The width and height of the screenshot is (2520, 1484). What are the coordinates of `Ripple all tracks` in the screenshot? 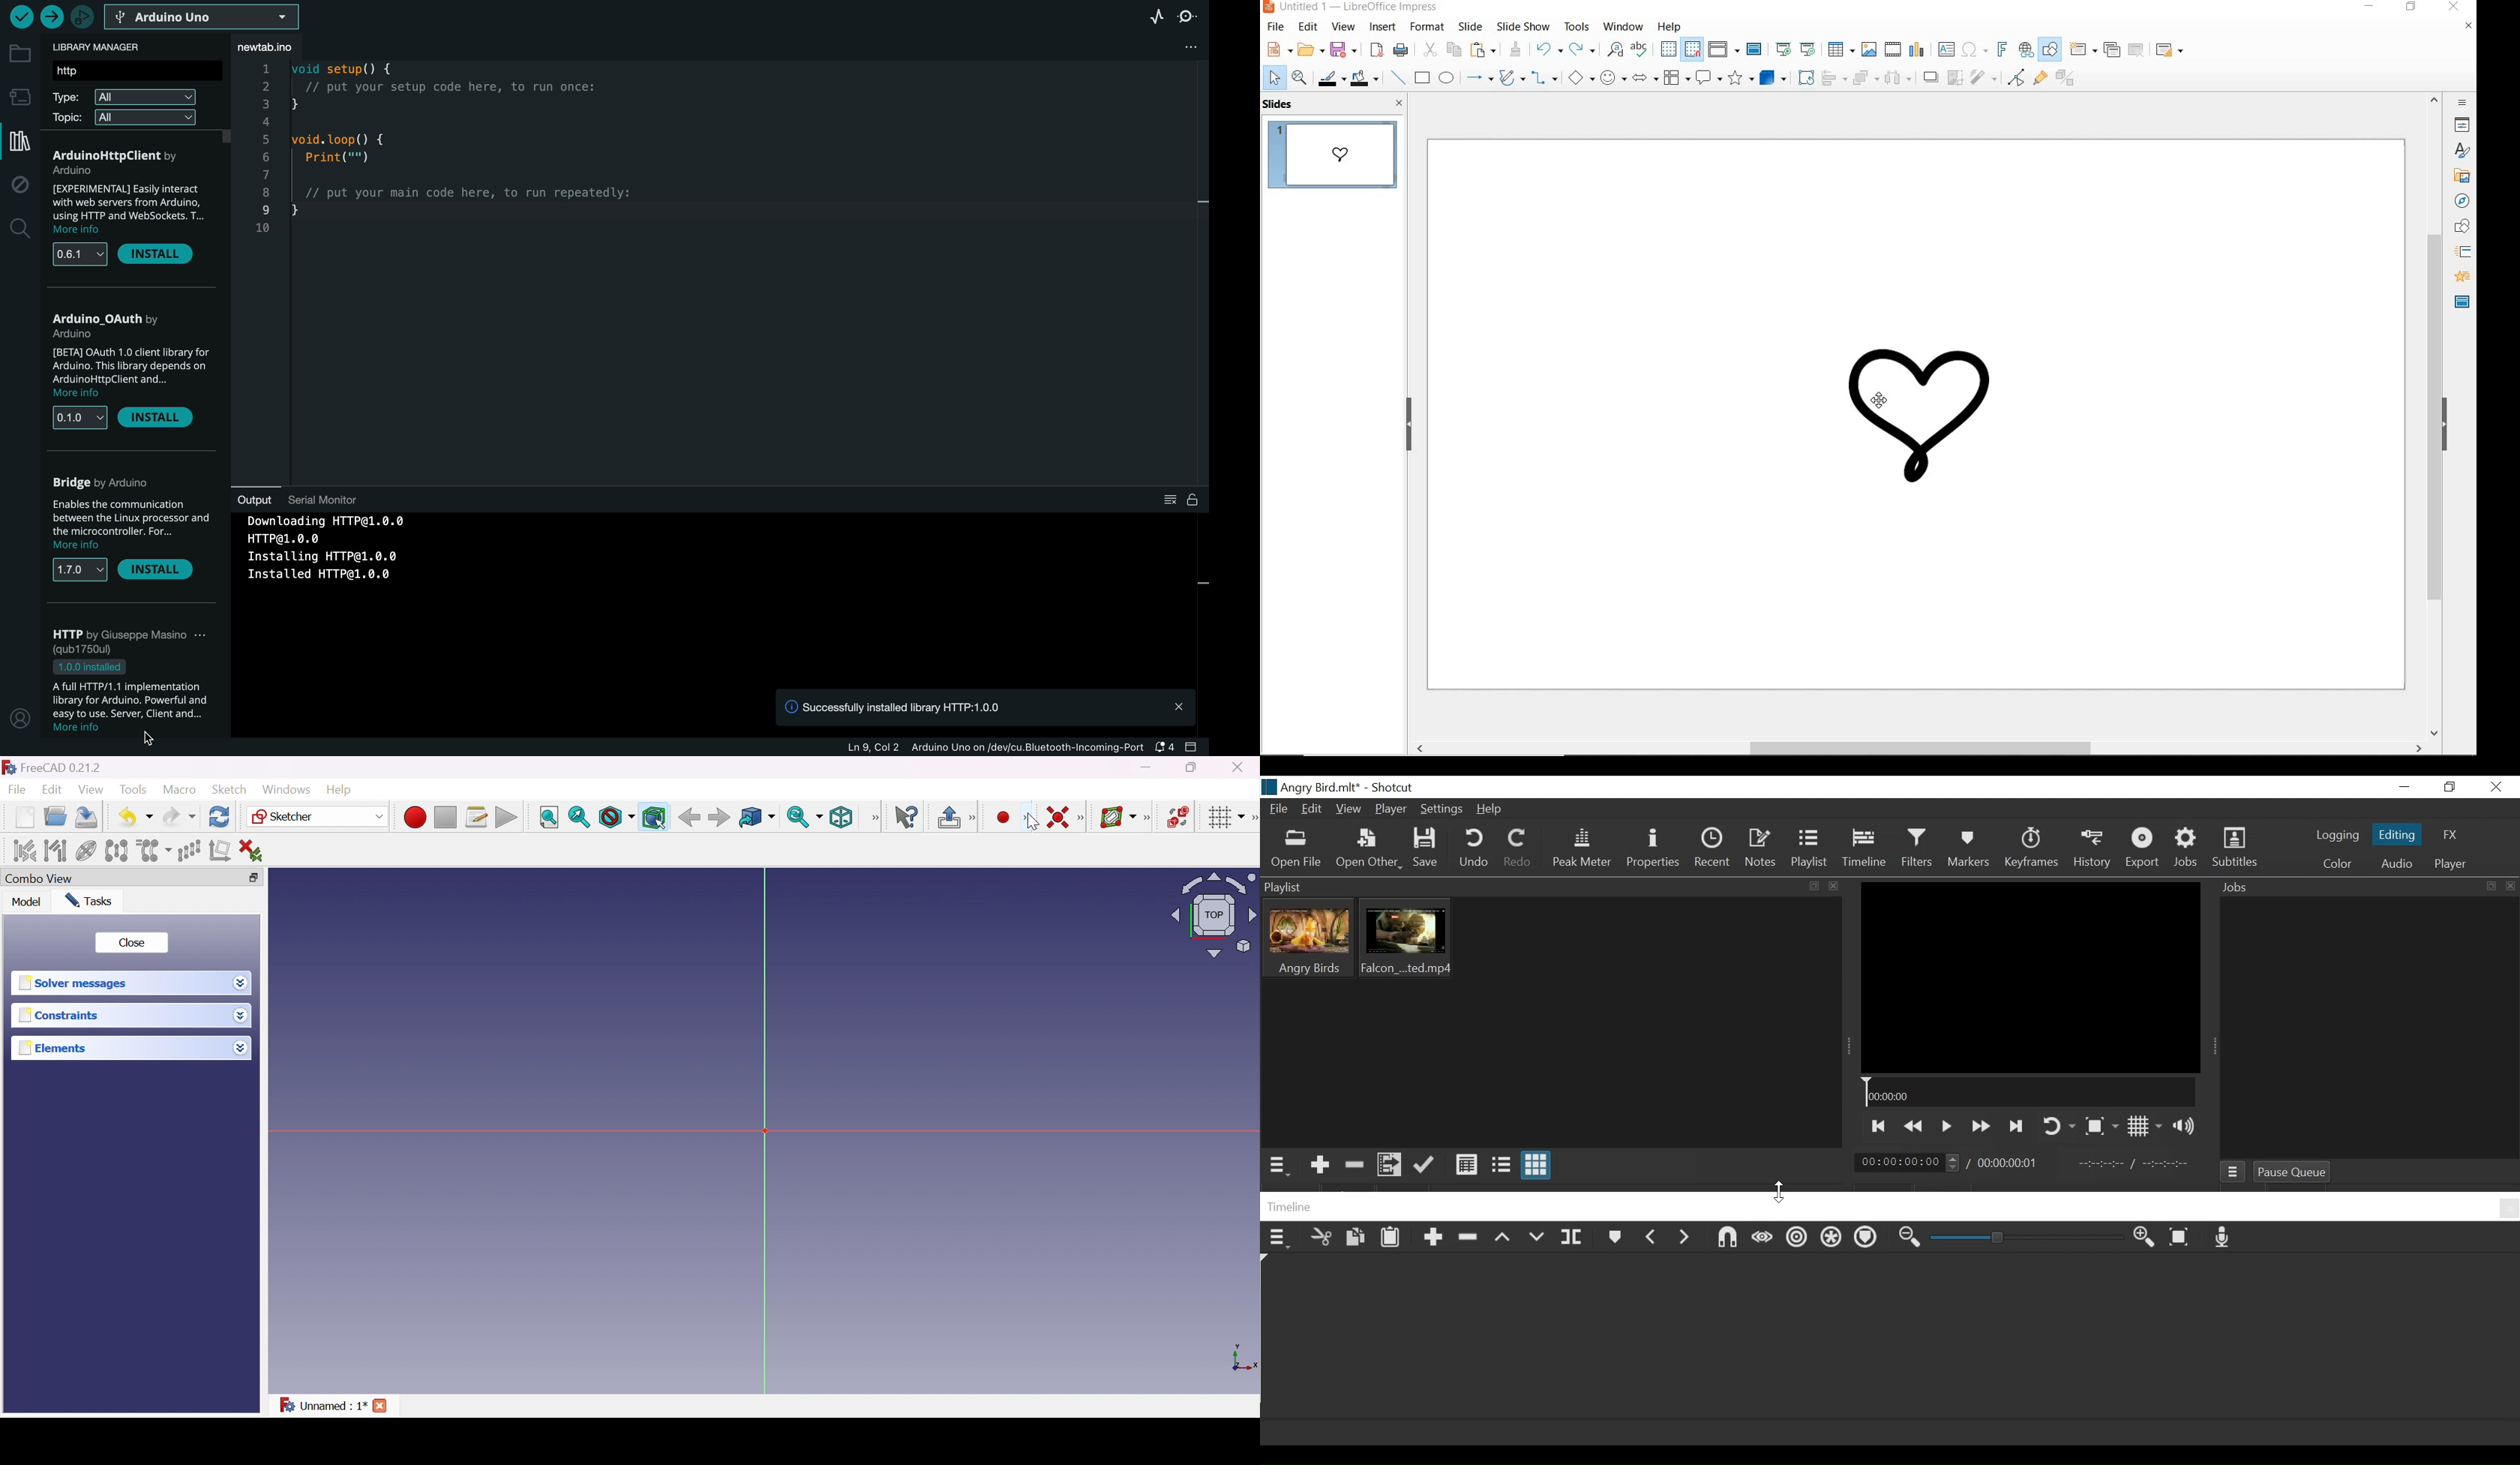 It's located at (1832, 1239).